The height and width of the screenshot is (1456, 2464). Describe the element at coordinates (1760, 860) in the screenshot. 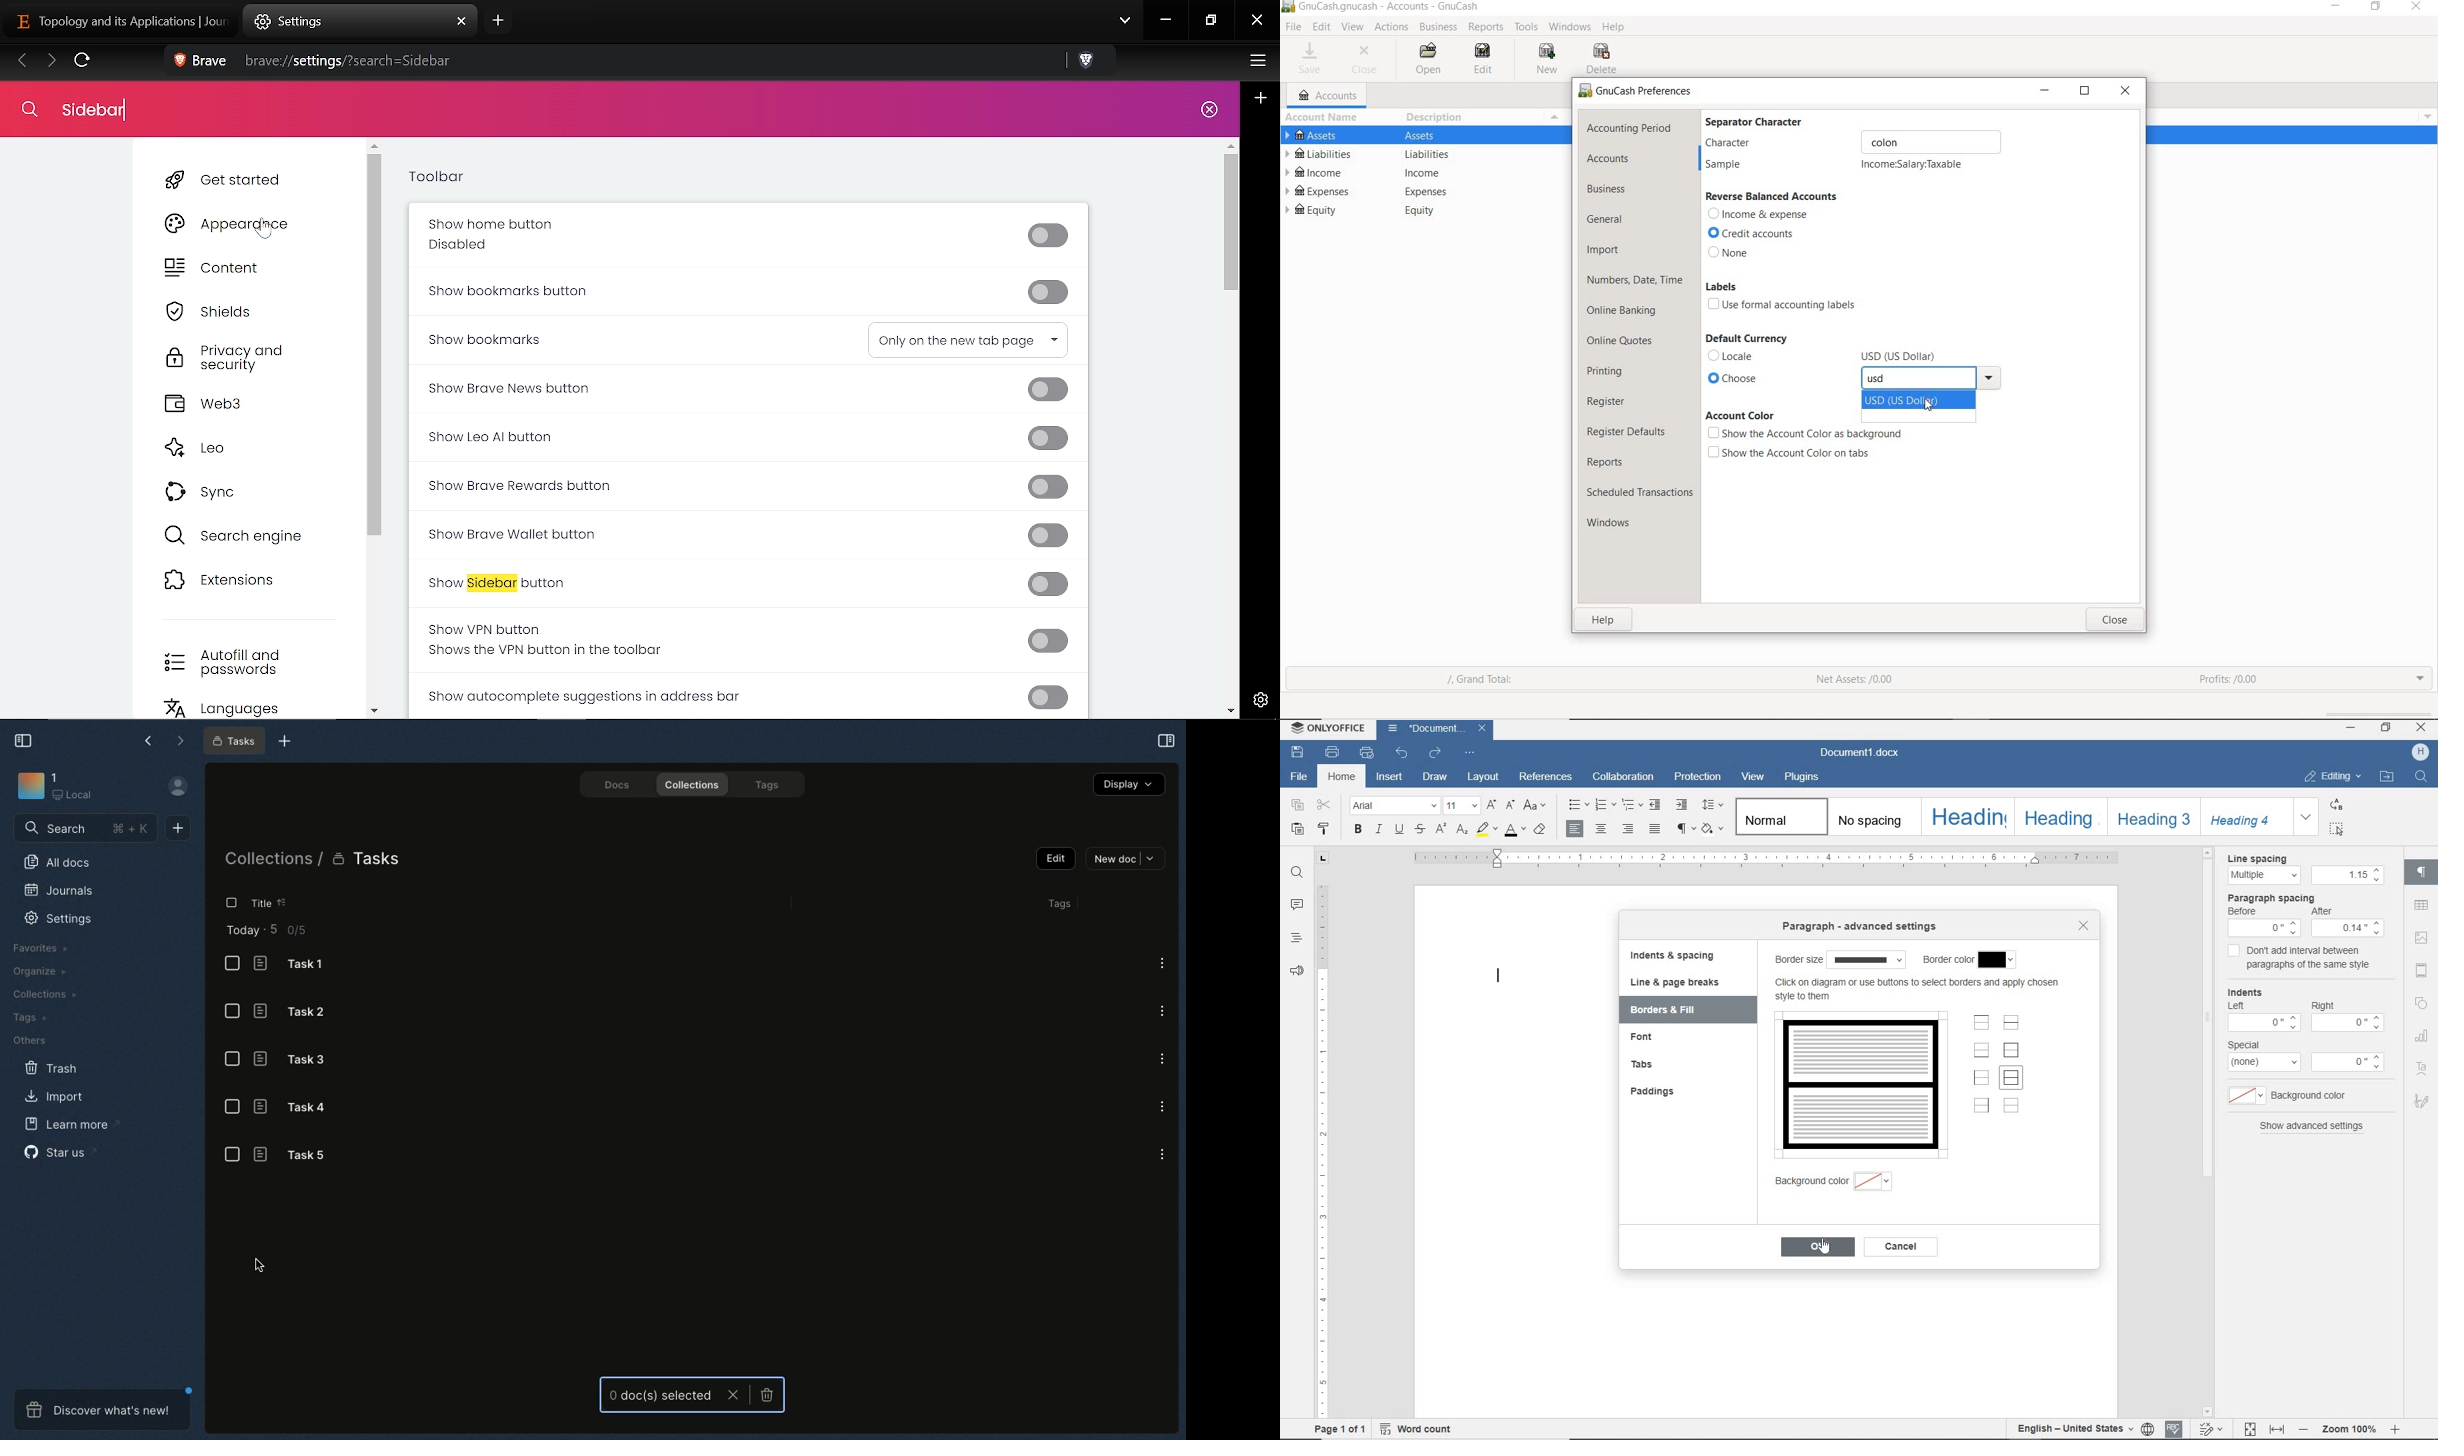

I see `ruler` at that location.